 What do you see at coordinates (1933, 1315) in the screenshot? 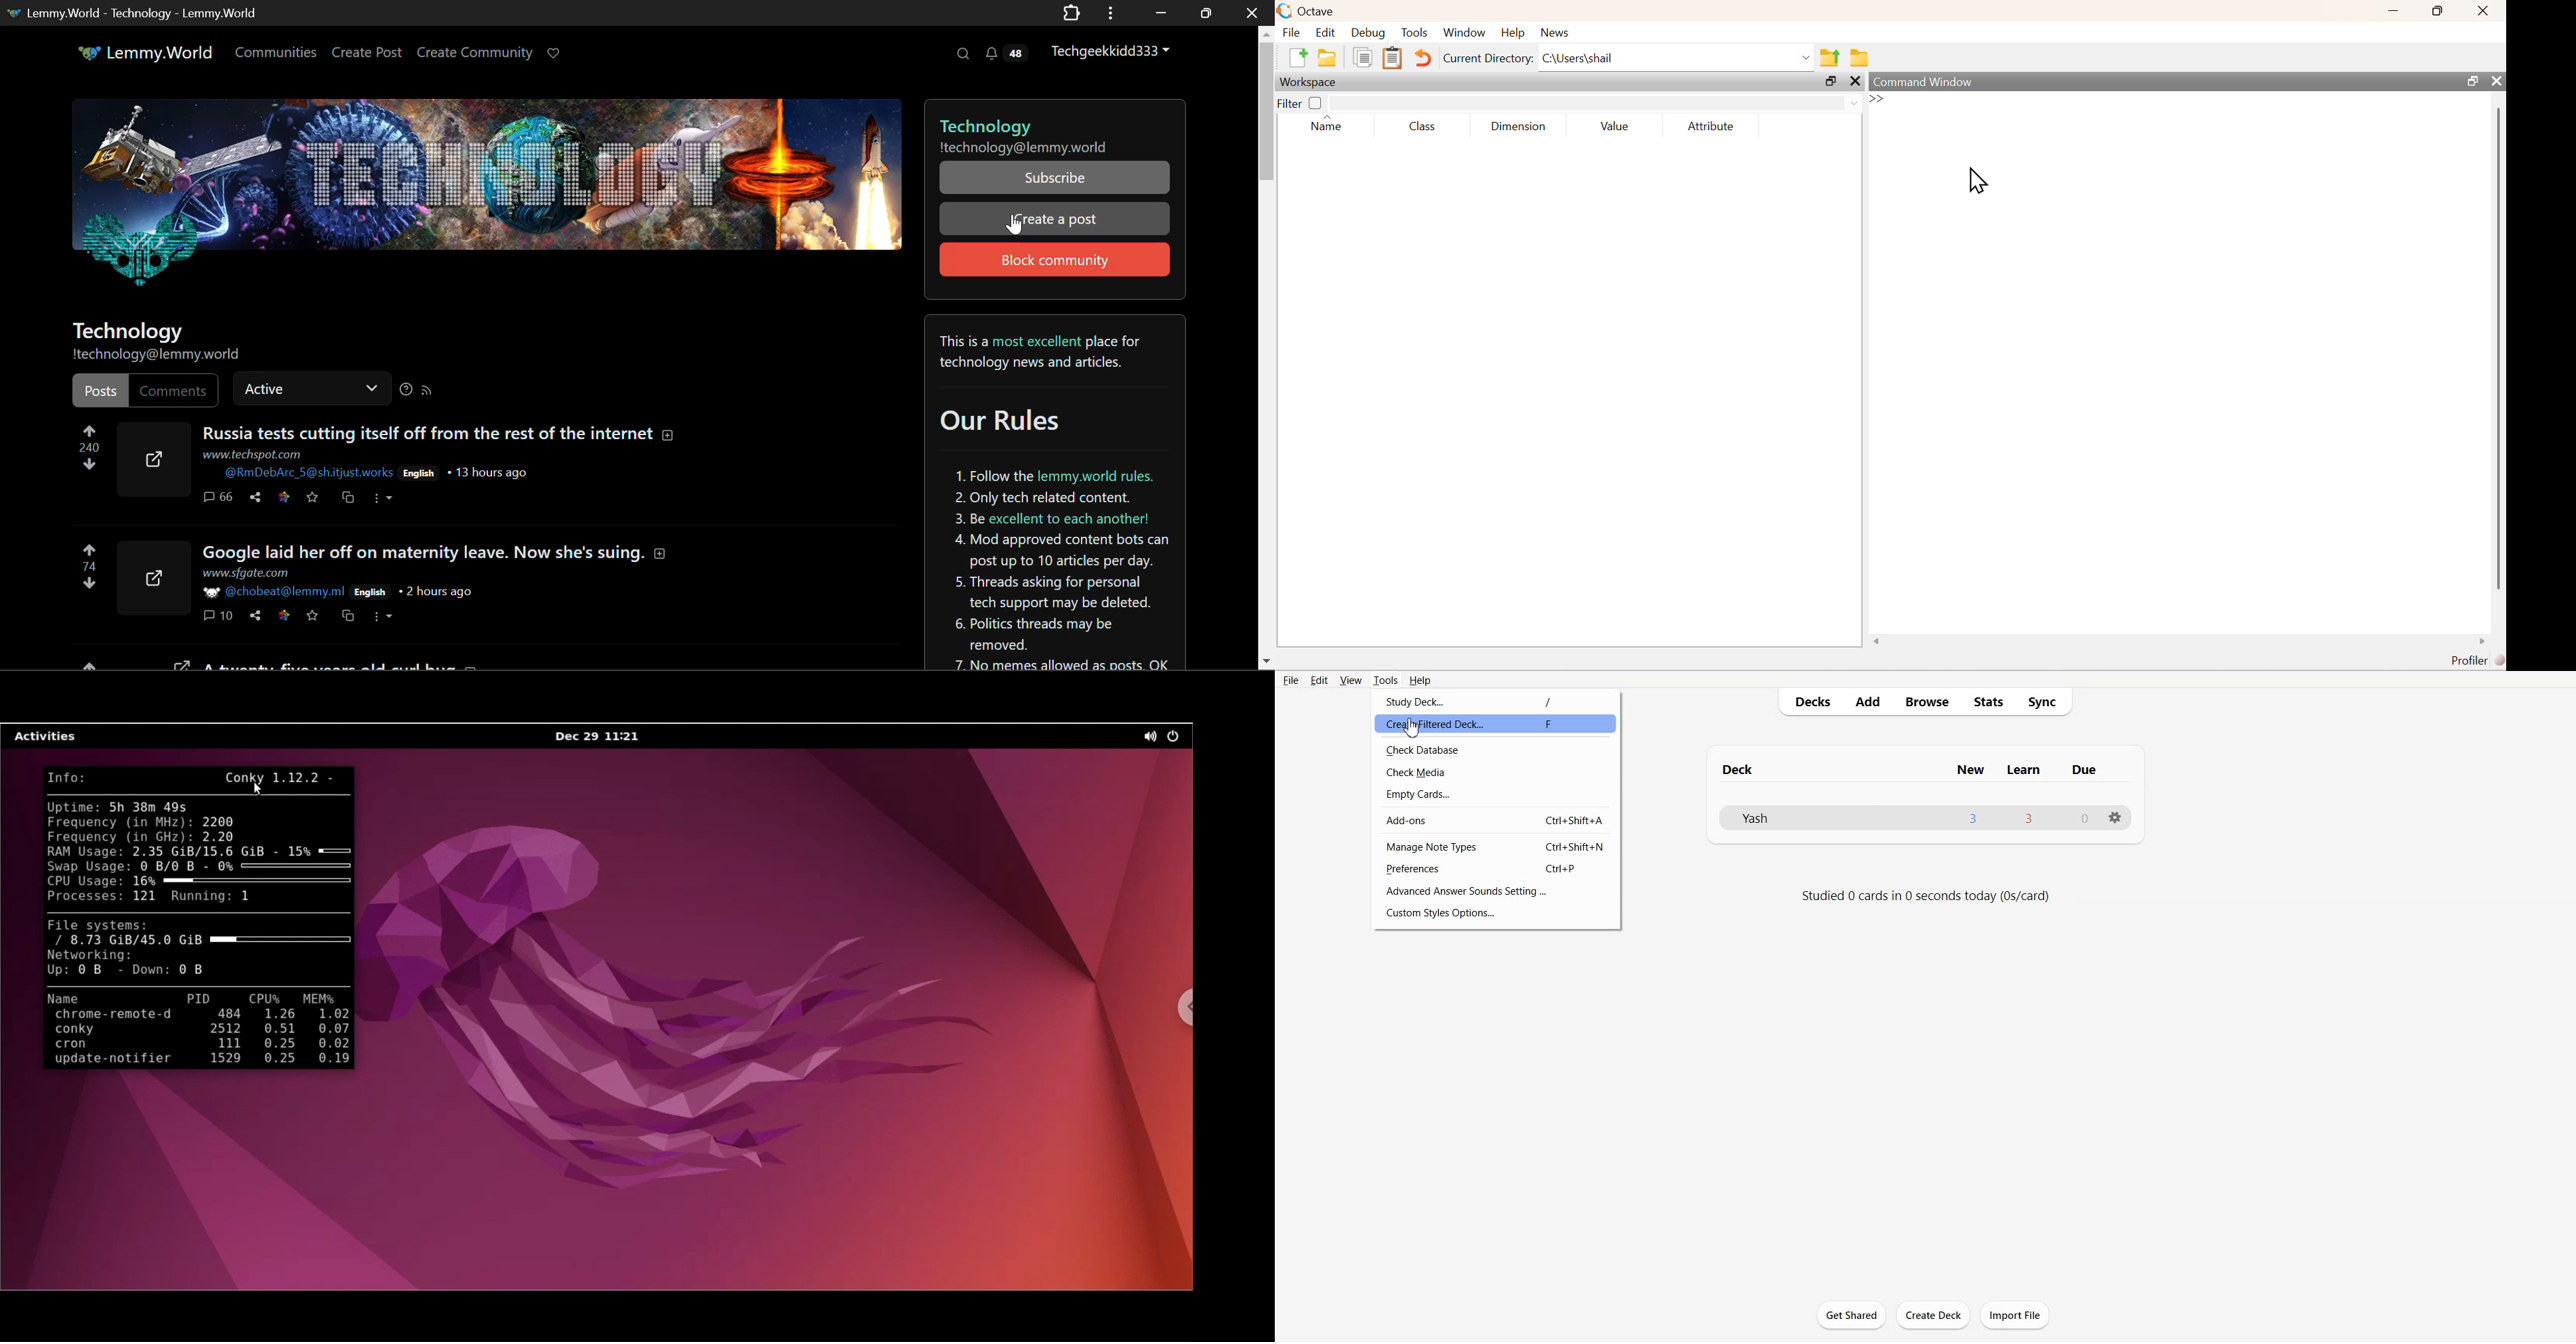
I see `Create Deck` at bounding box center [1933, 1315].